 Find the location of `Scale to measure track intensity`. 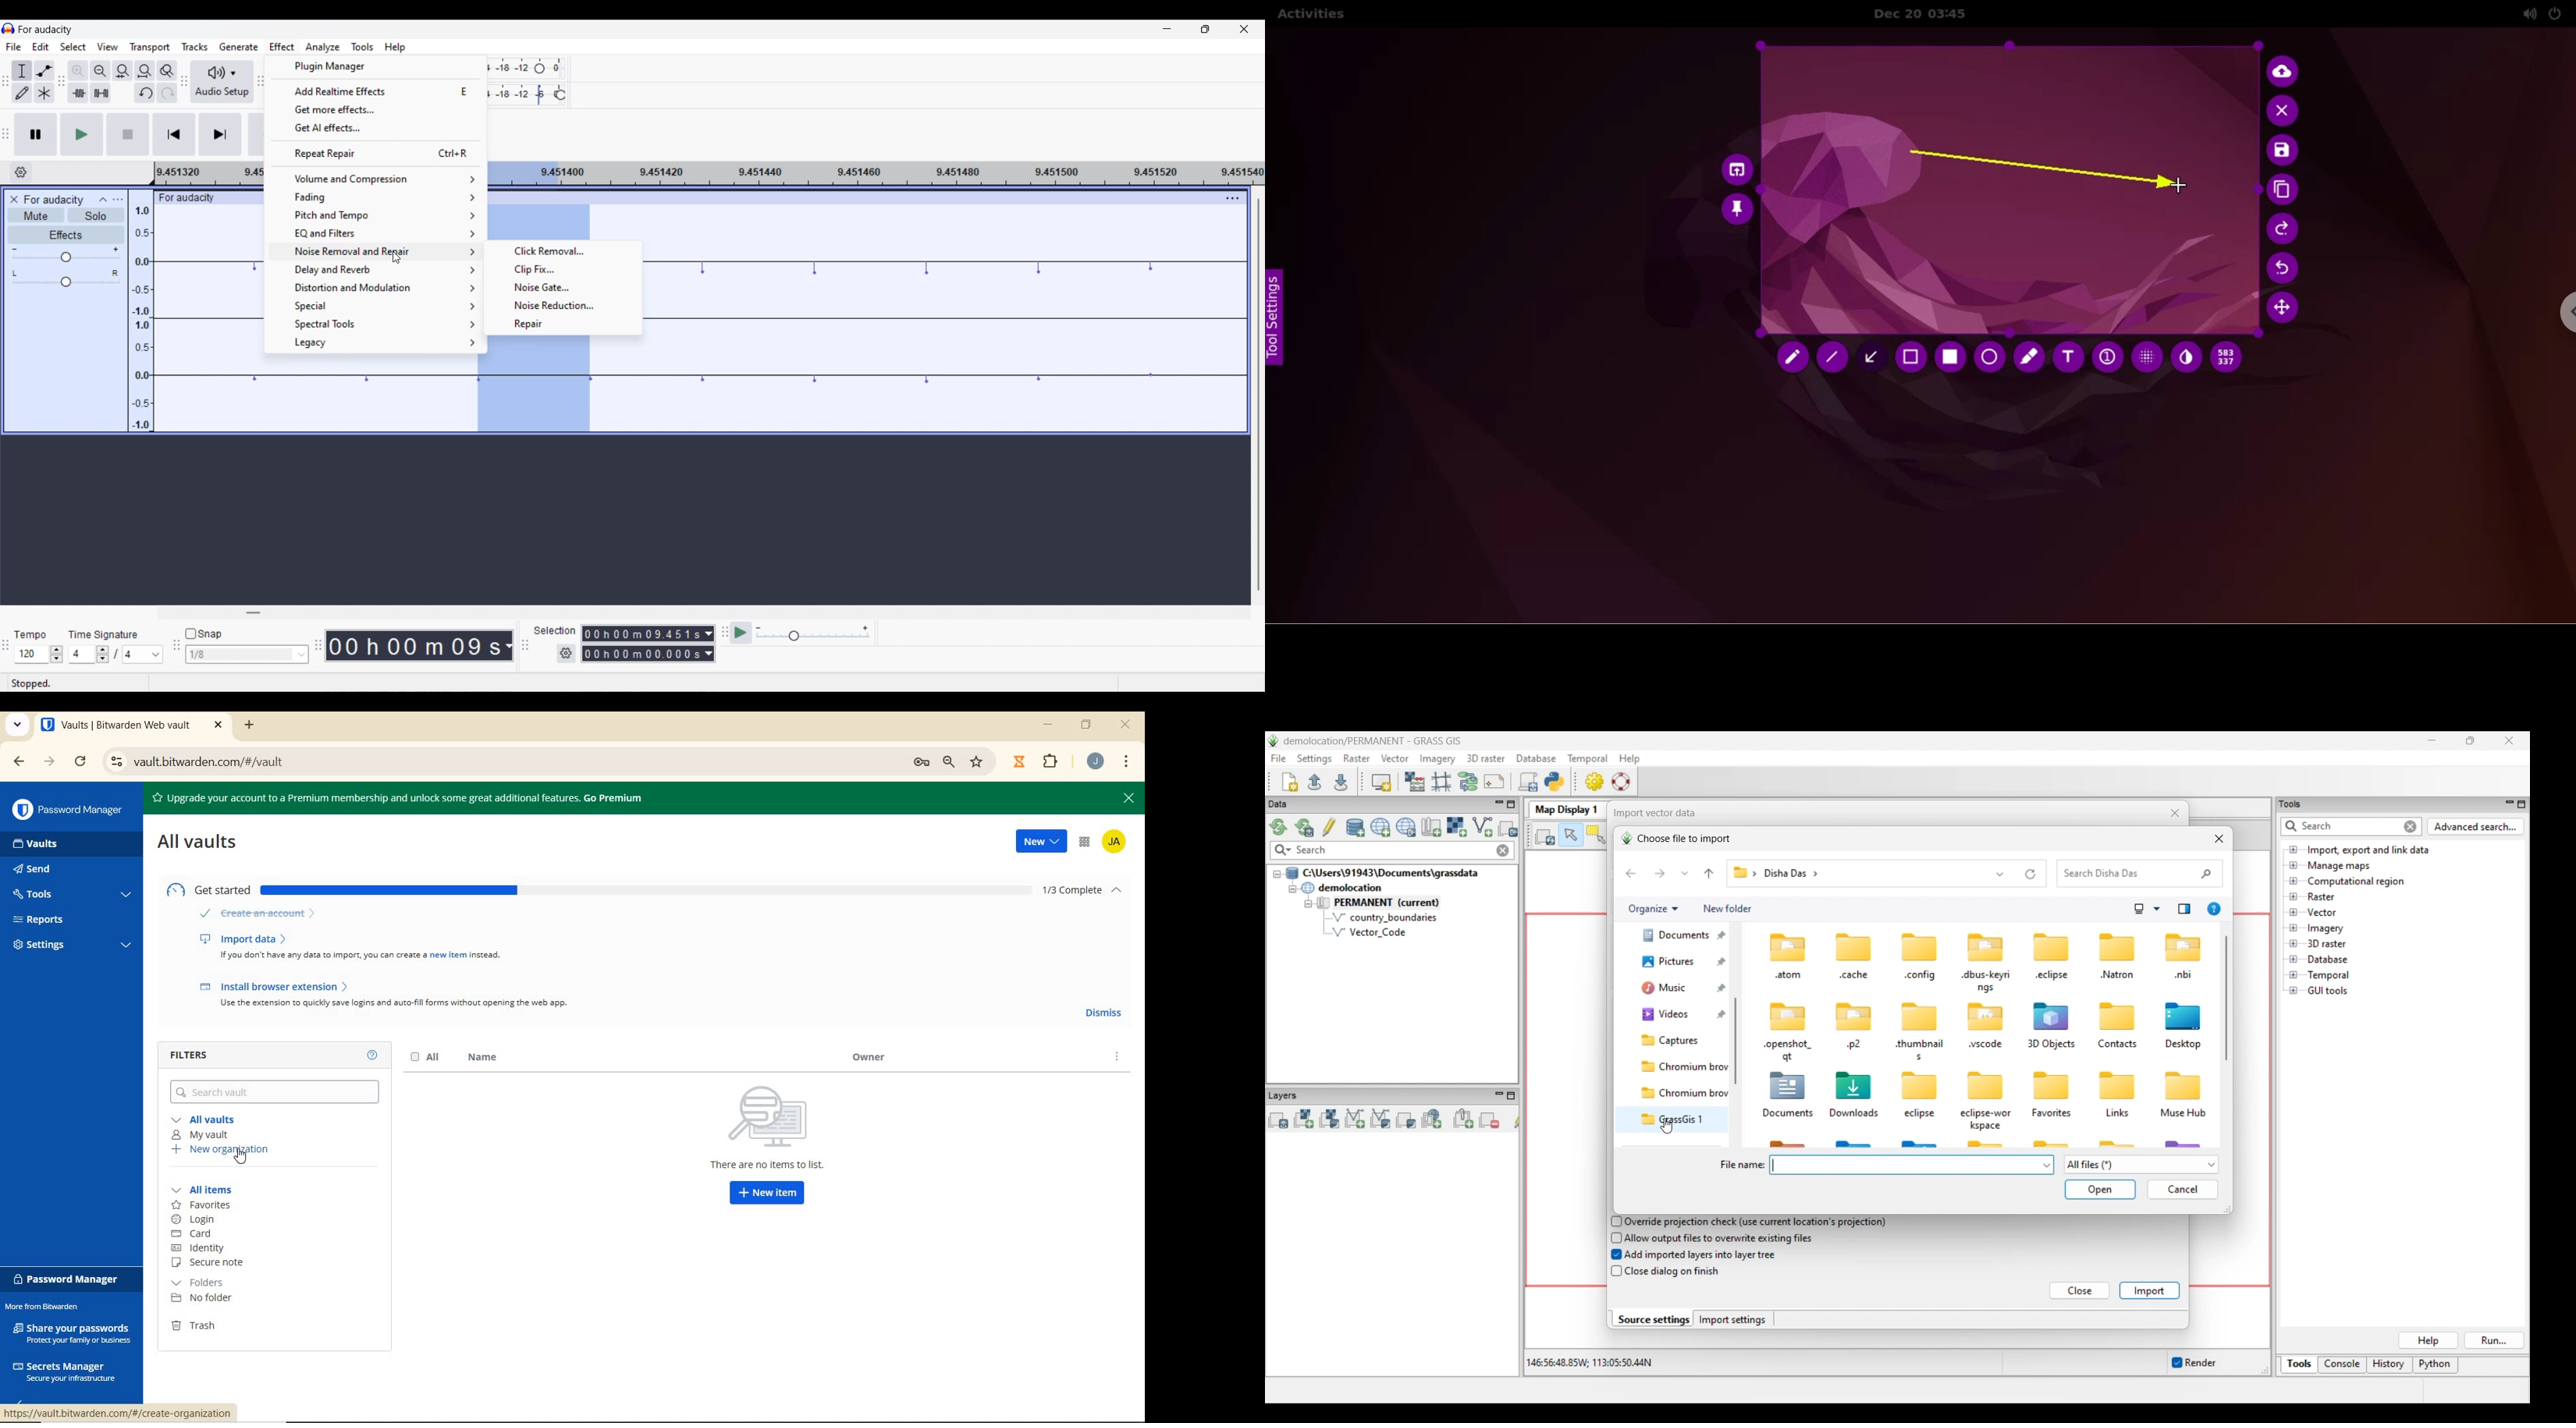

Scale to measure track intensity is located at coordinates (141, 311).